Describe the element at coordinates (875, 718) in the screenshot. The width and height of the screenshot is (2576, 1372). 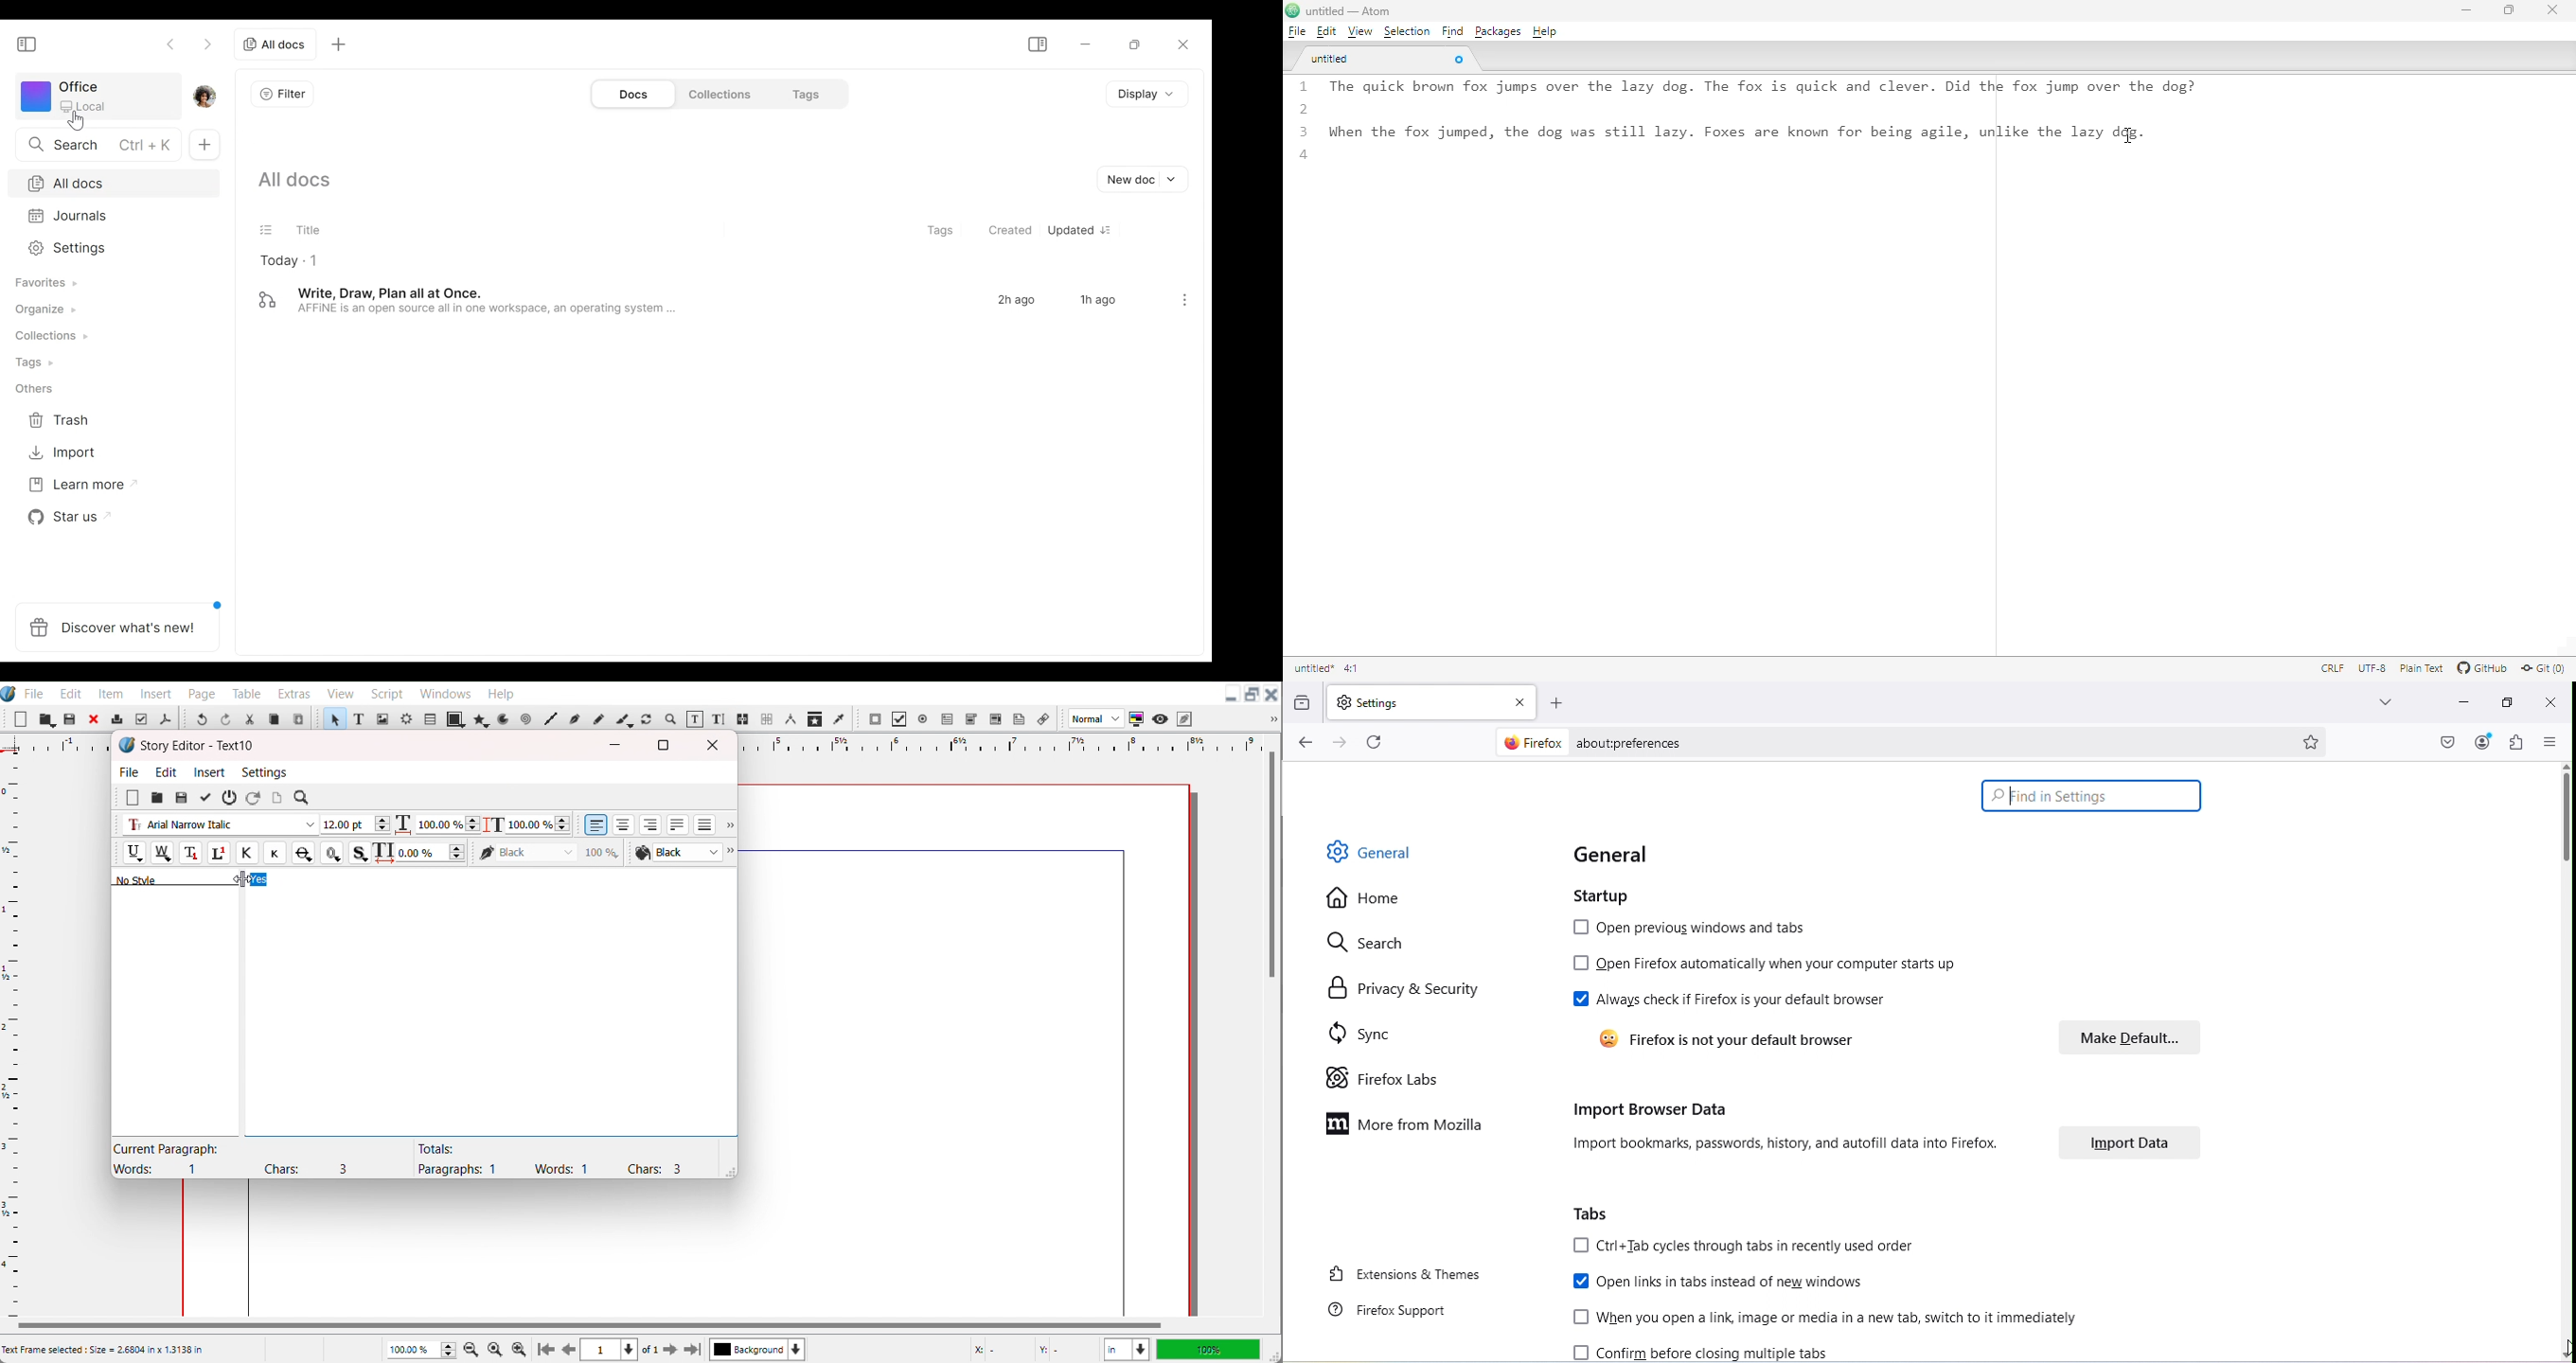
I see `PDF Push button` at that location.